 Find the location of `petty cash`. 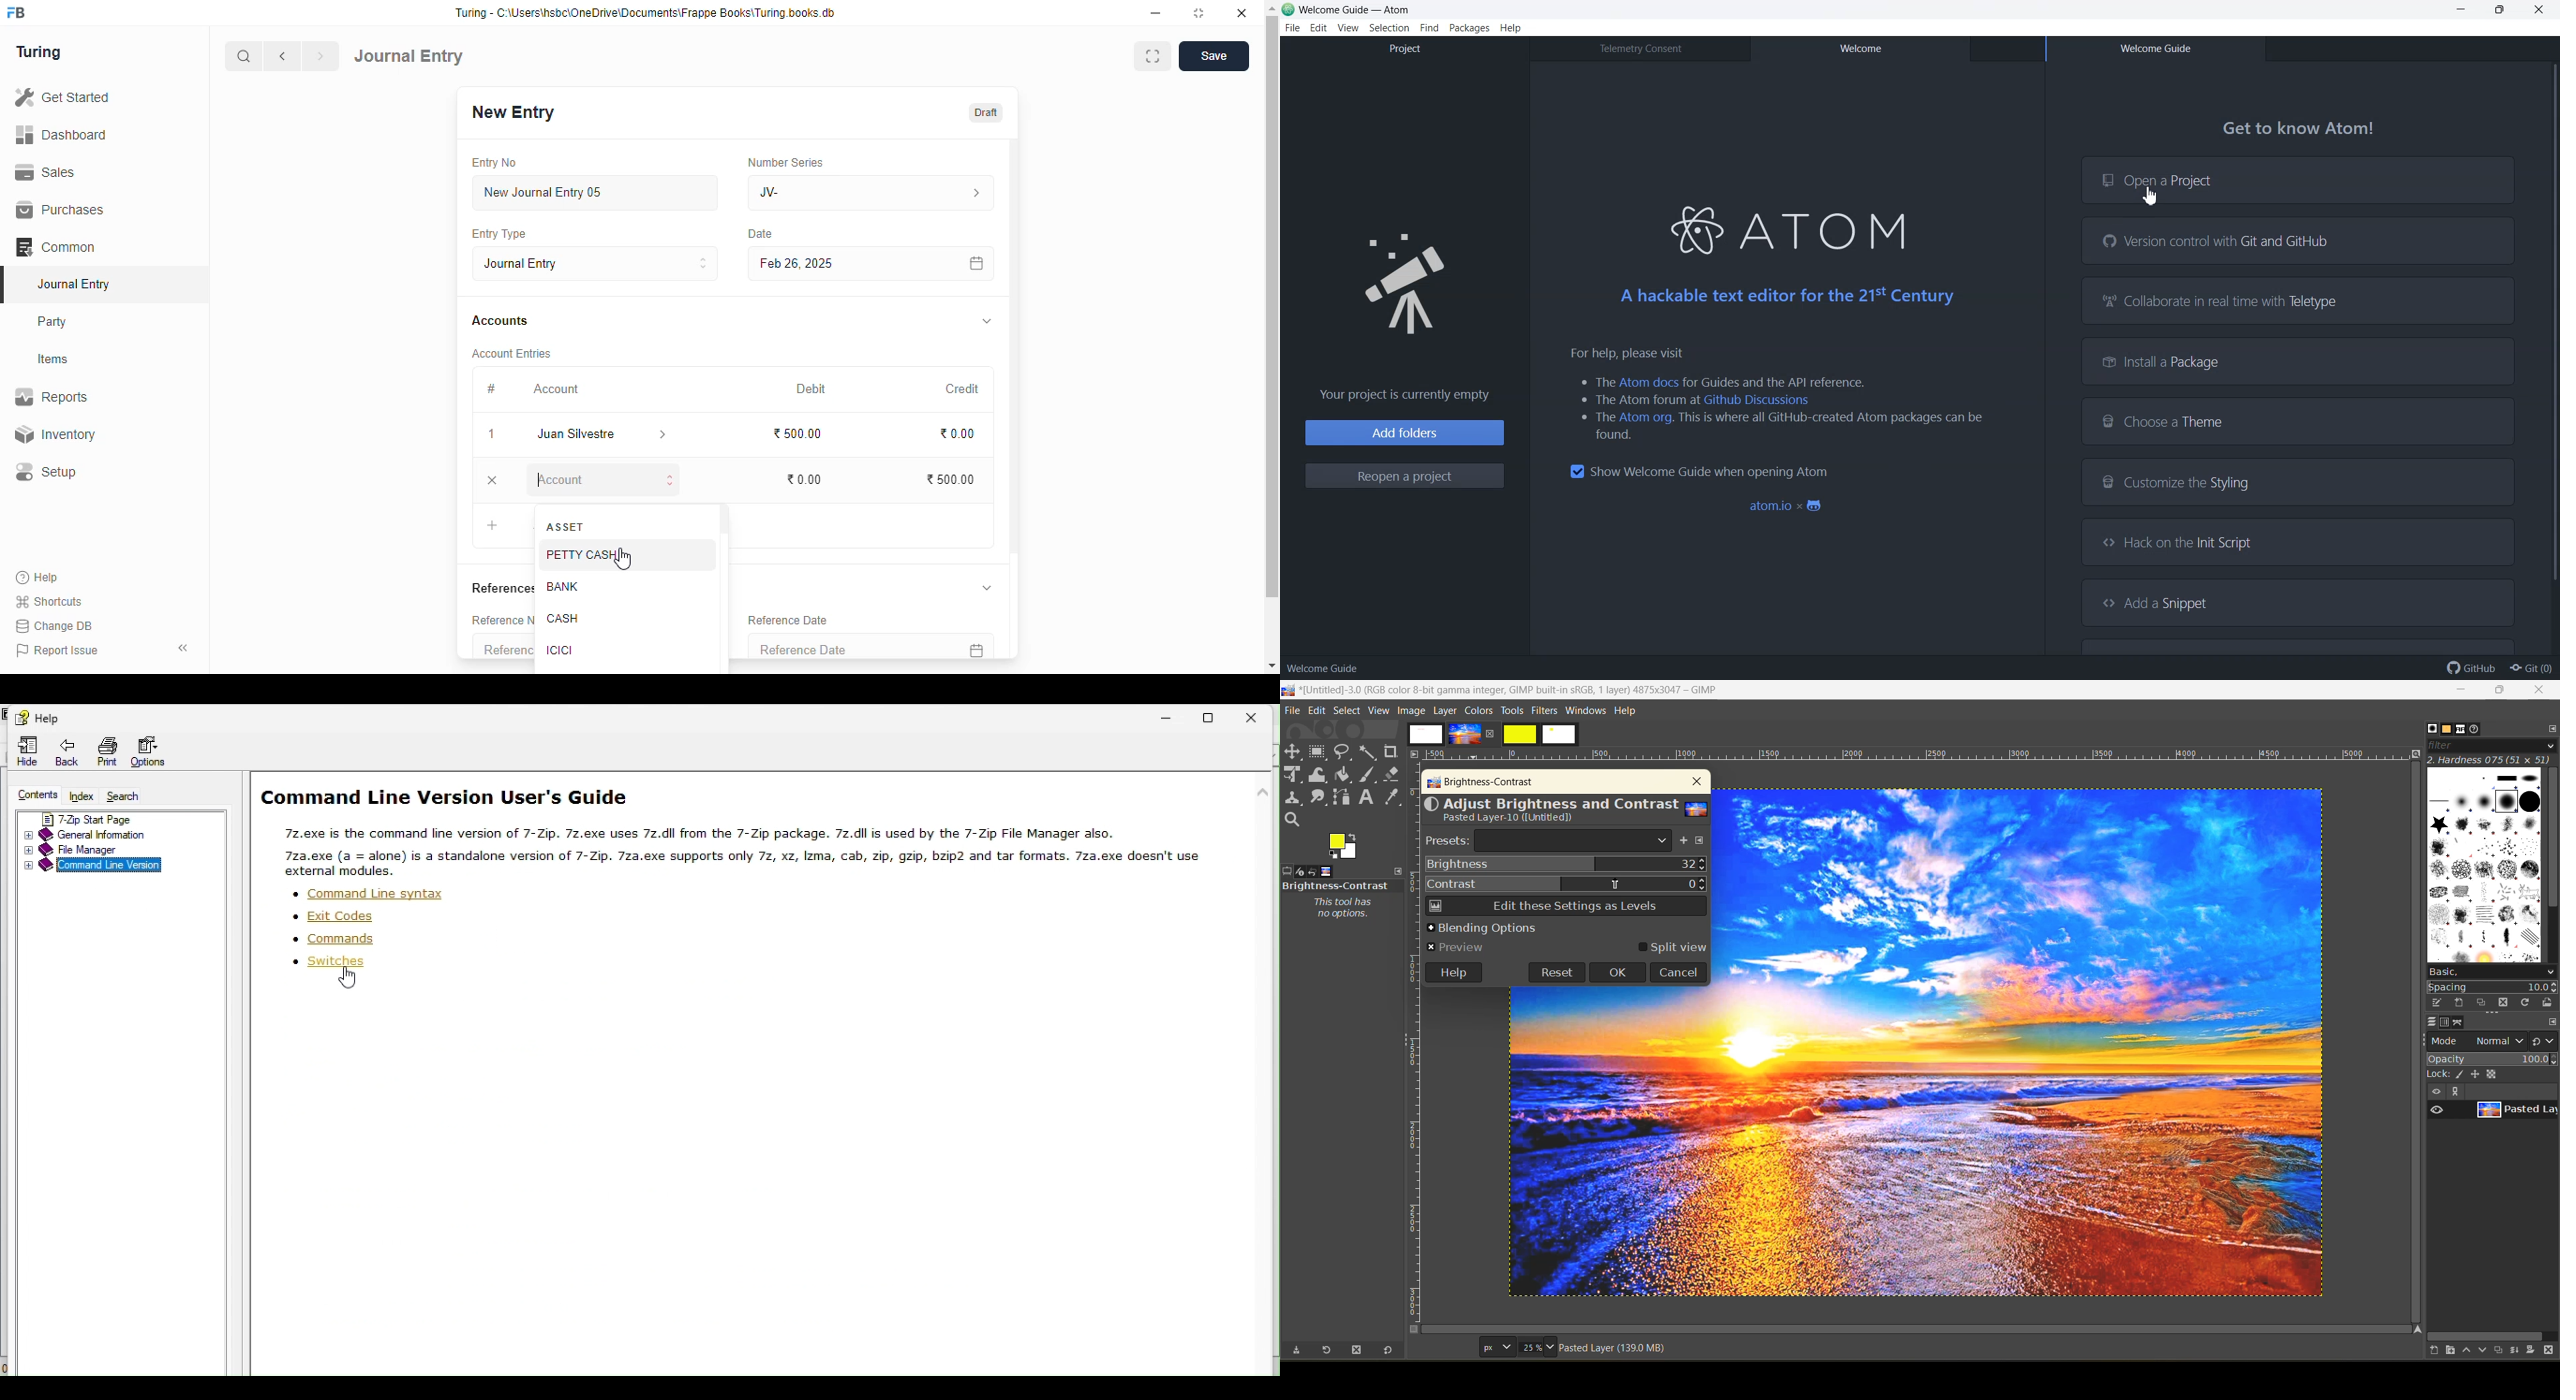

petty cash is located at coordinates (584, 555).